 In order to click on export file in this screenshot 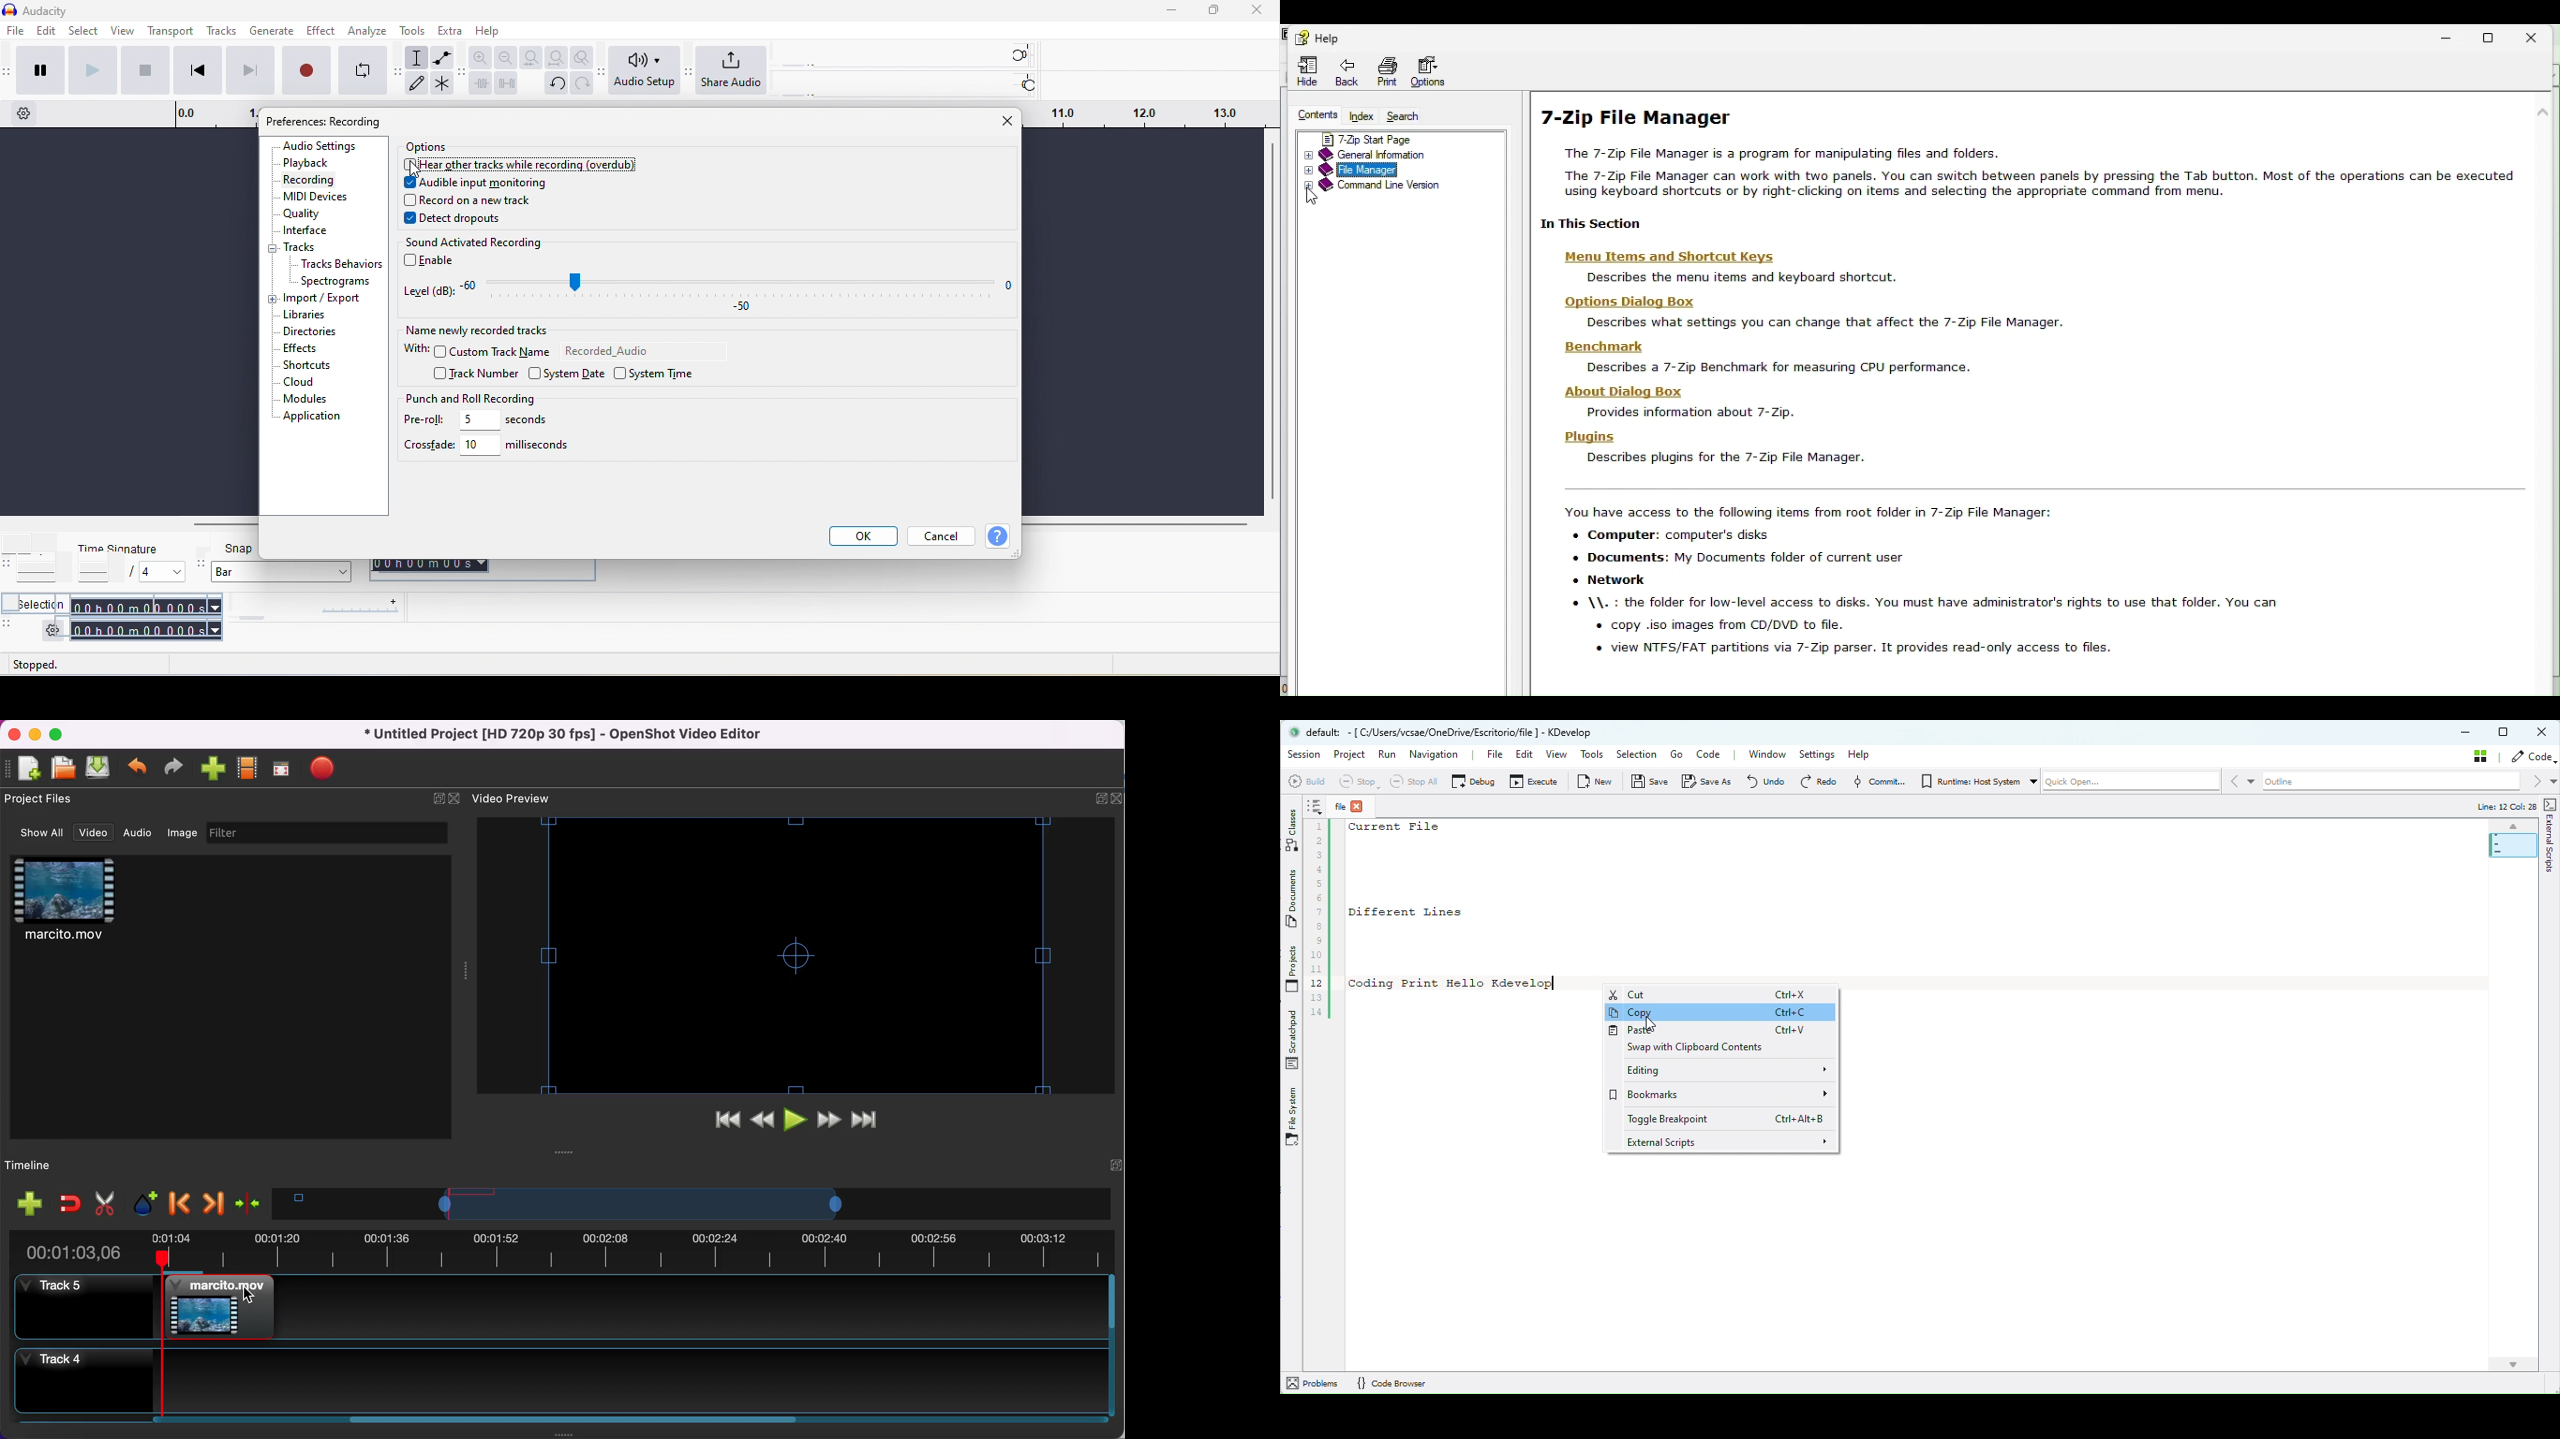, I will do `click(335, 769)`.